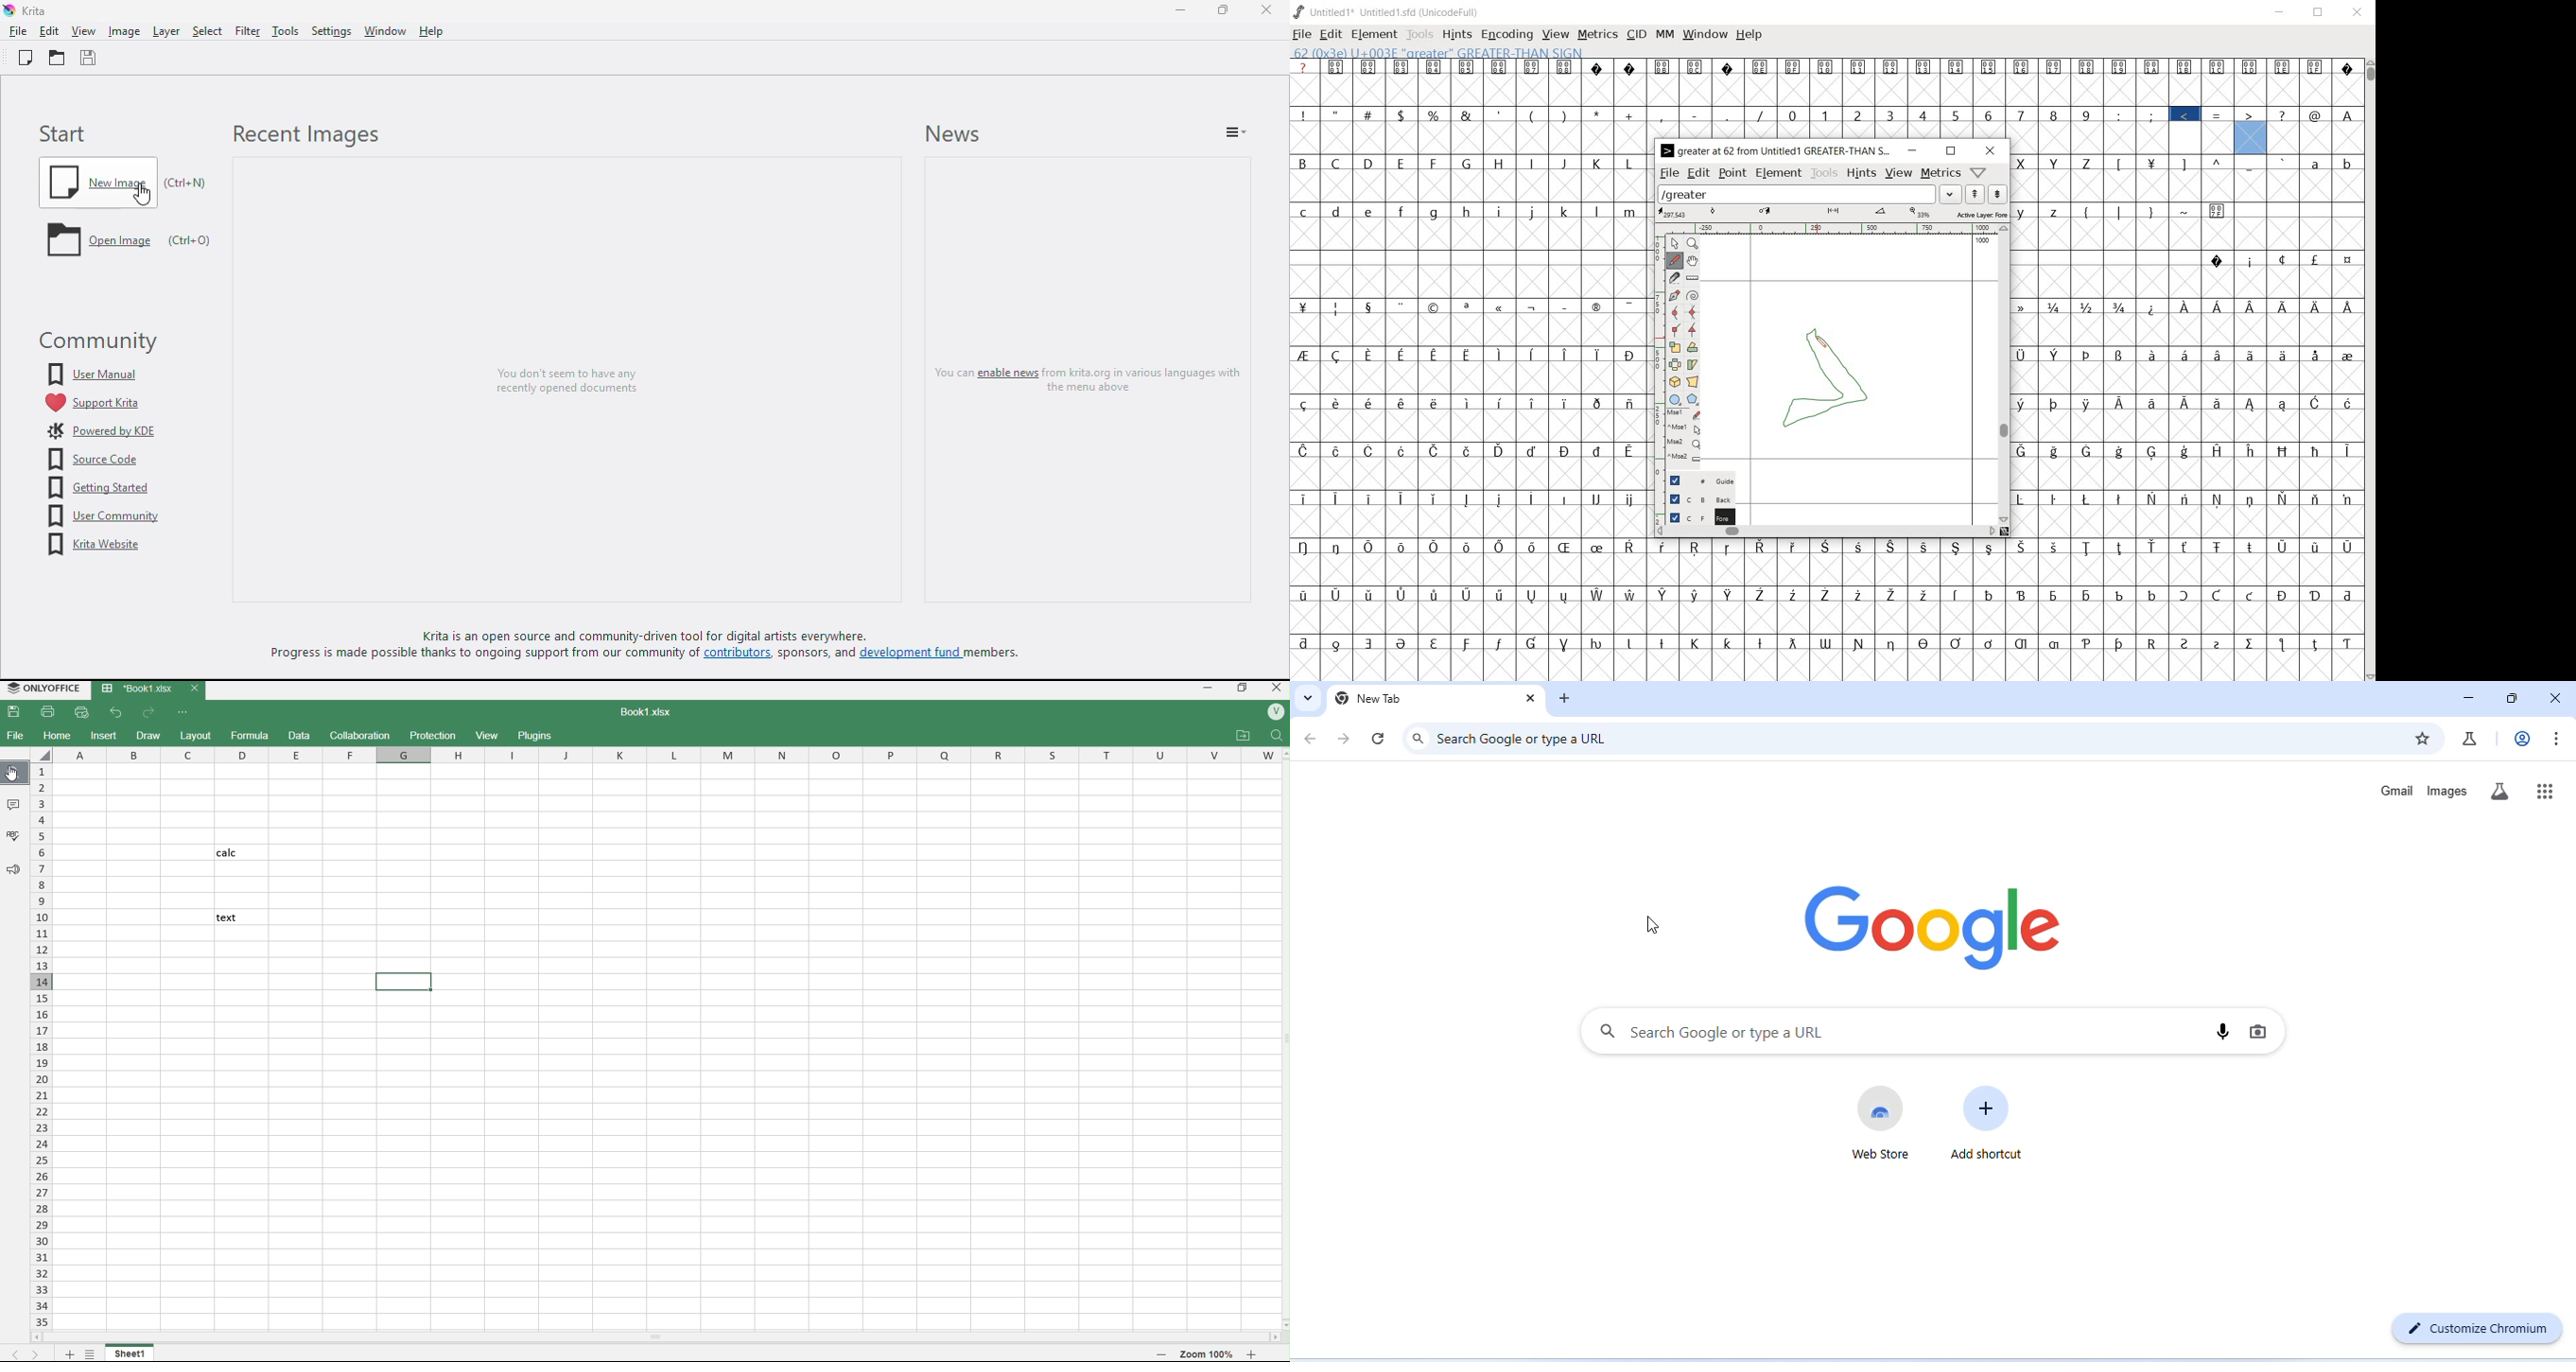 The width and height of the screenshot is (2576, 1372). Describe the element at coordinates (1272, 712) in the screenshot. I see `profile` at that location.